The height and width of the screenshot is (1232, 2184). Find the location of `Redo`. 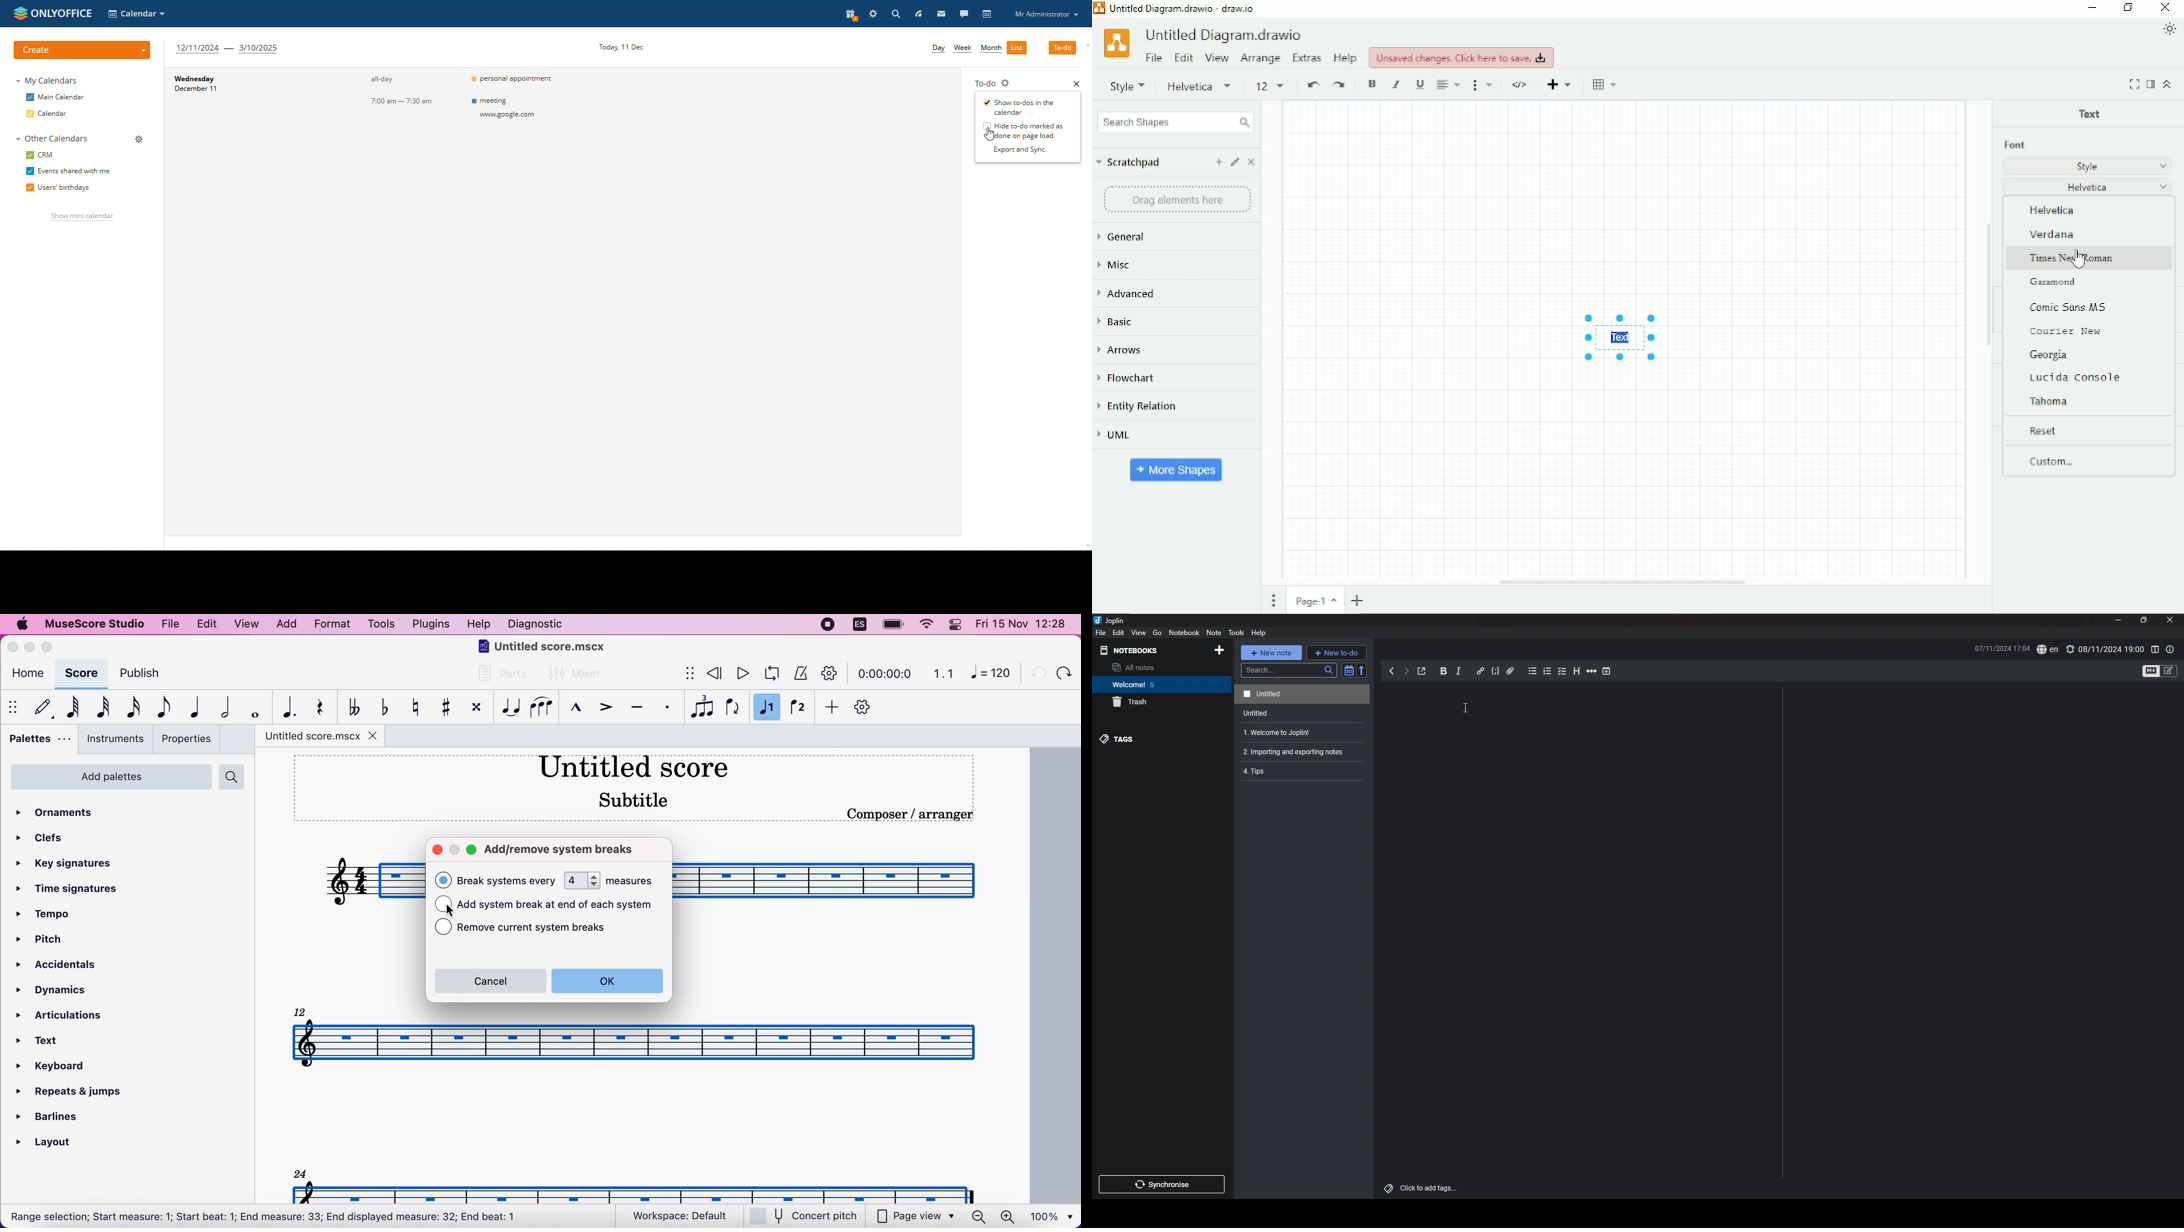

Redo is located at coordinates (1342, 85).